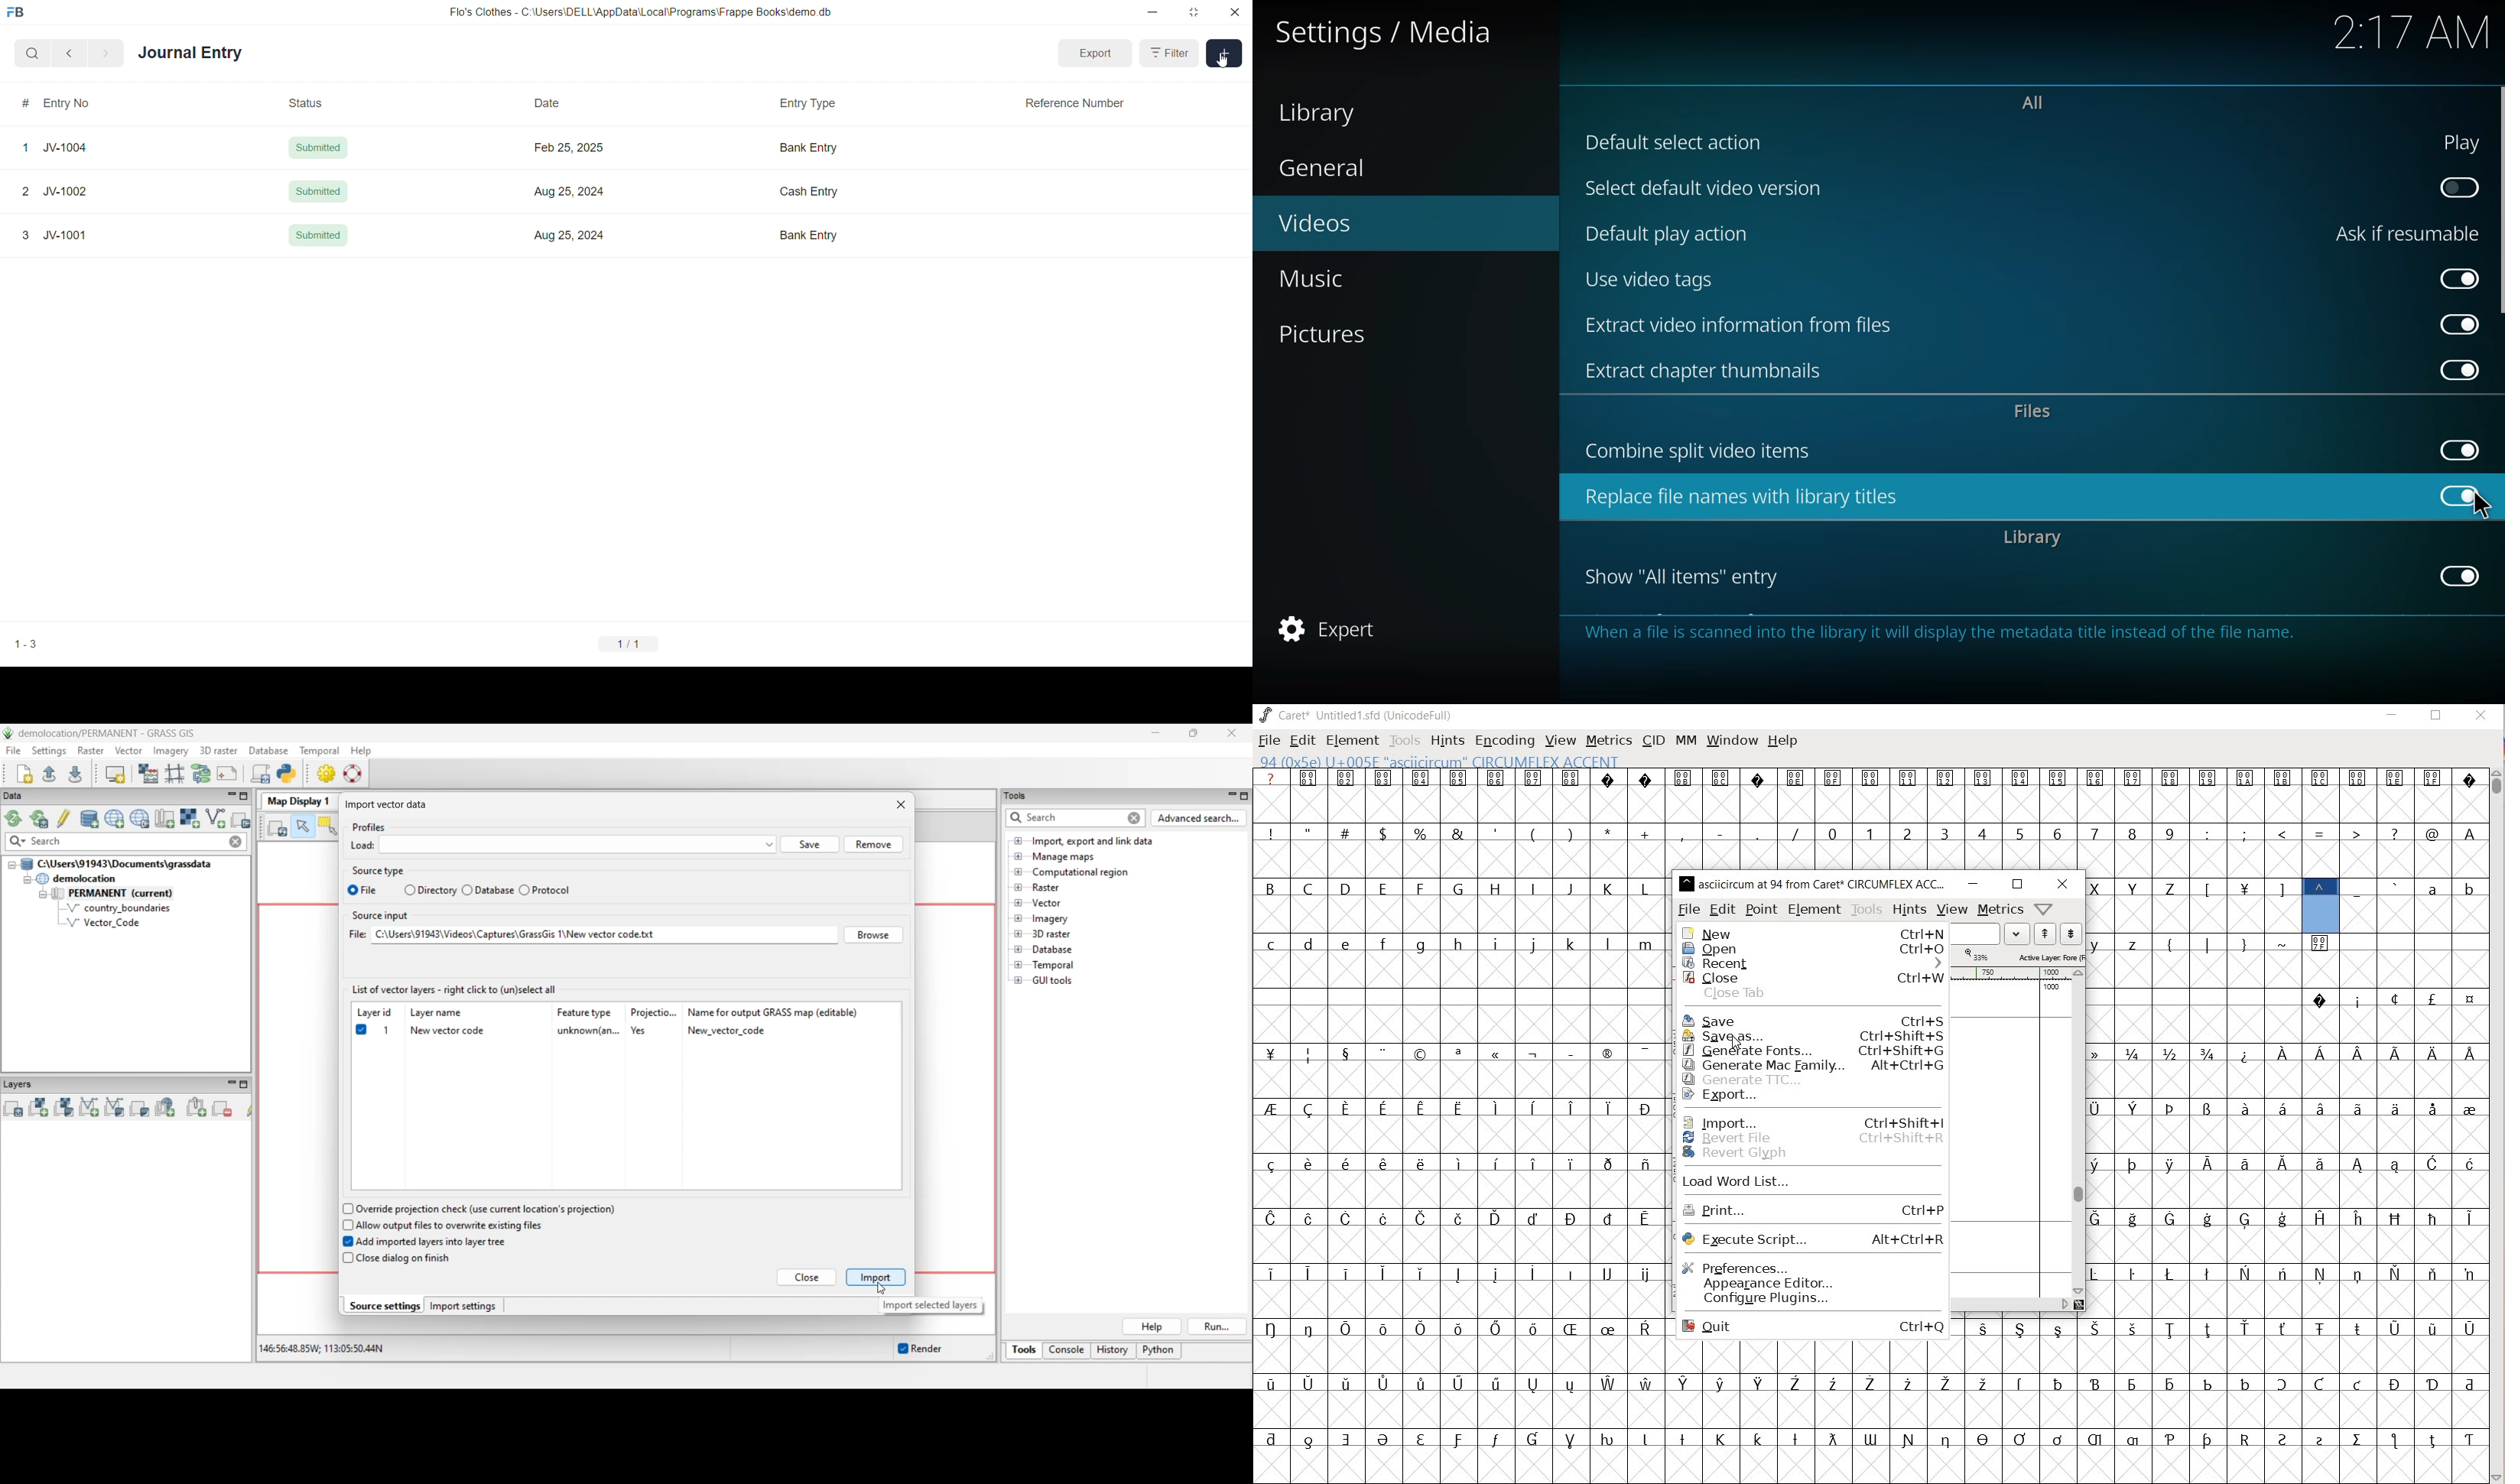 This screenshot has height=1484, width=2520. What do you see at coordinates (1701, 191) in the screenshot?
I see `select default video version` at bounding box center [1701, 191].